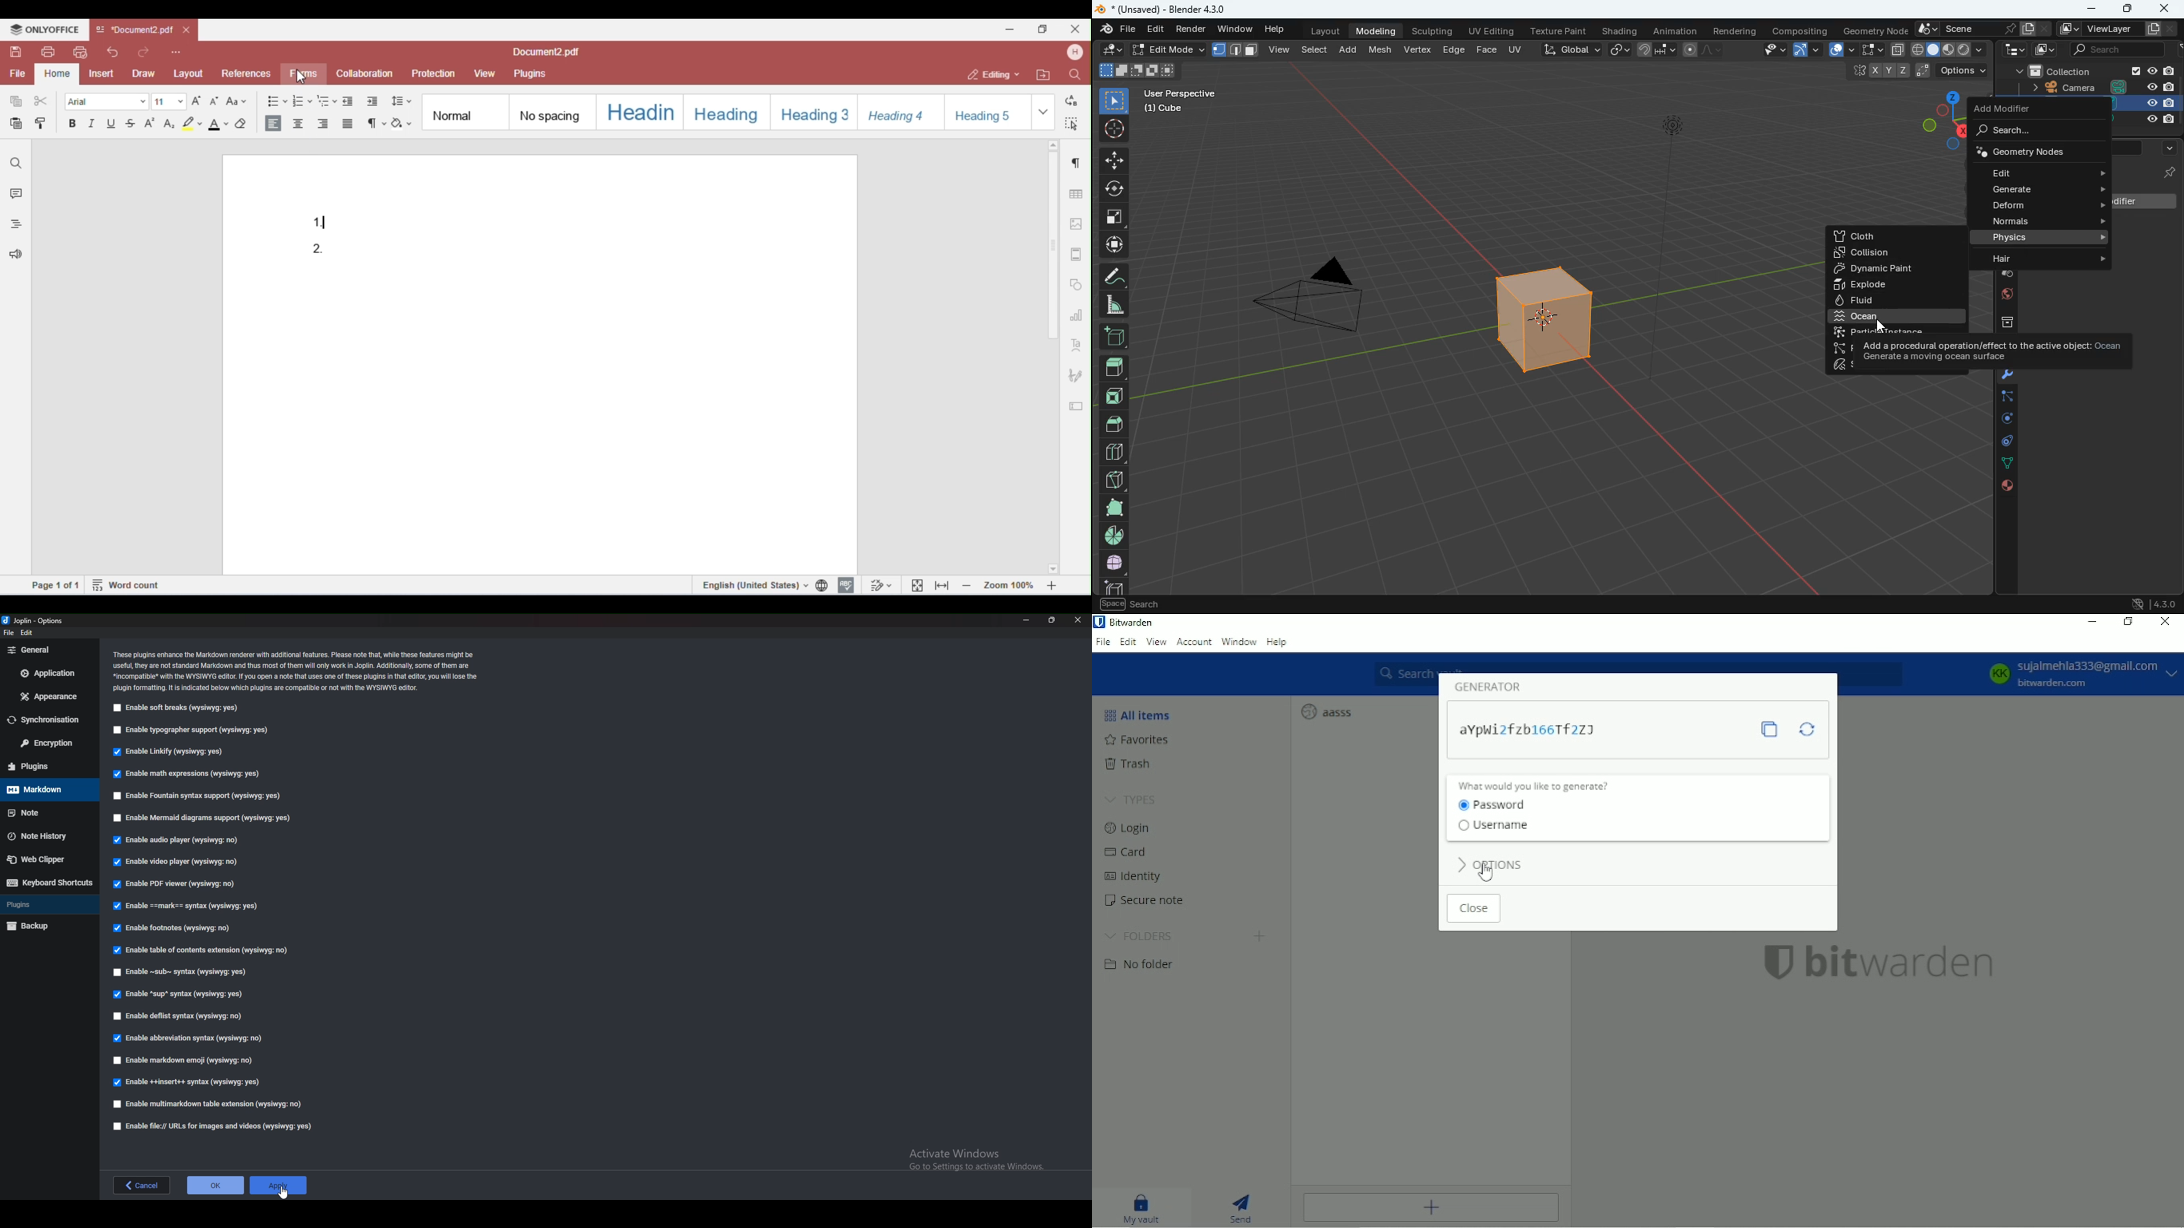 This screenshot has width=2184, height=1232. I want to click on Backup, so click(45, 926).